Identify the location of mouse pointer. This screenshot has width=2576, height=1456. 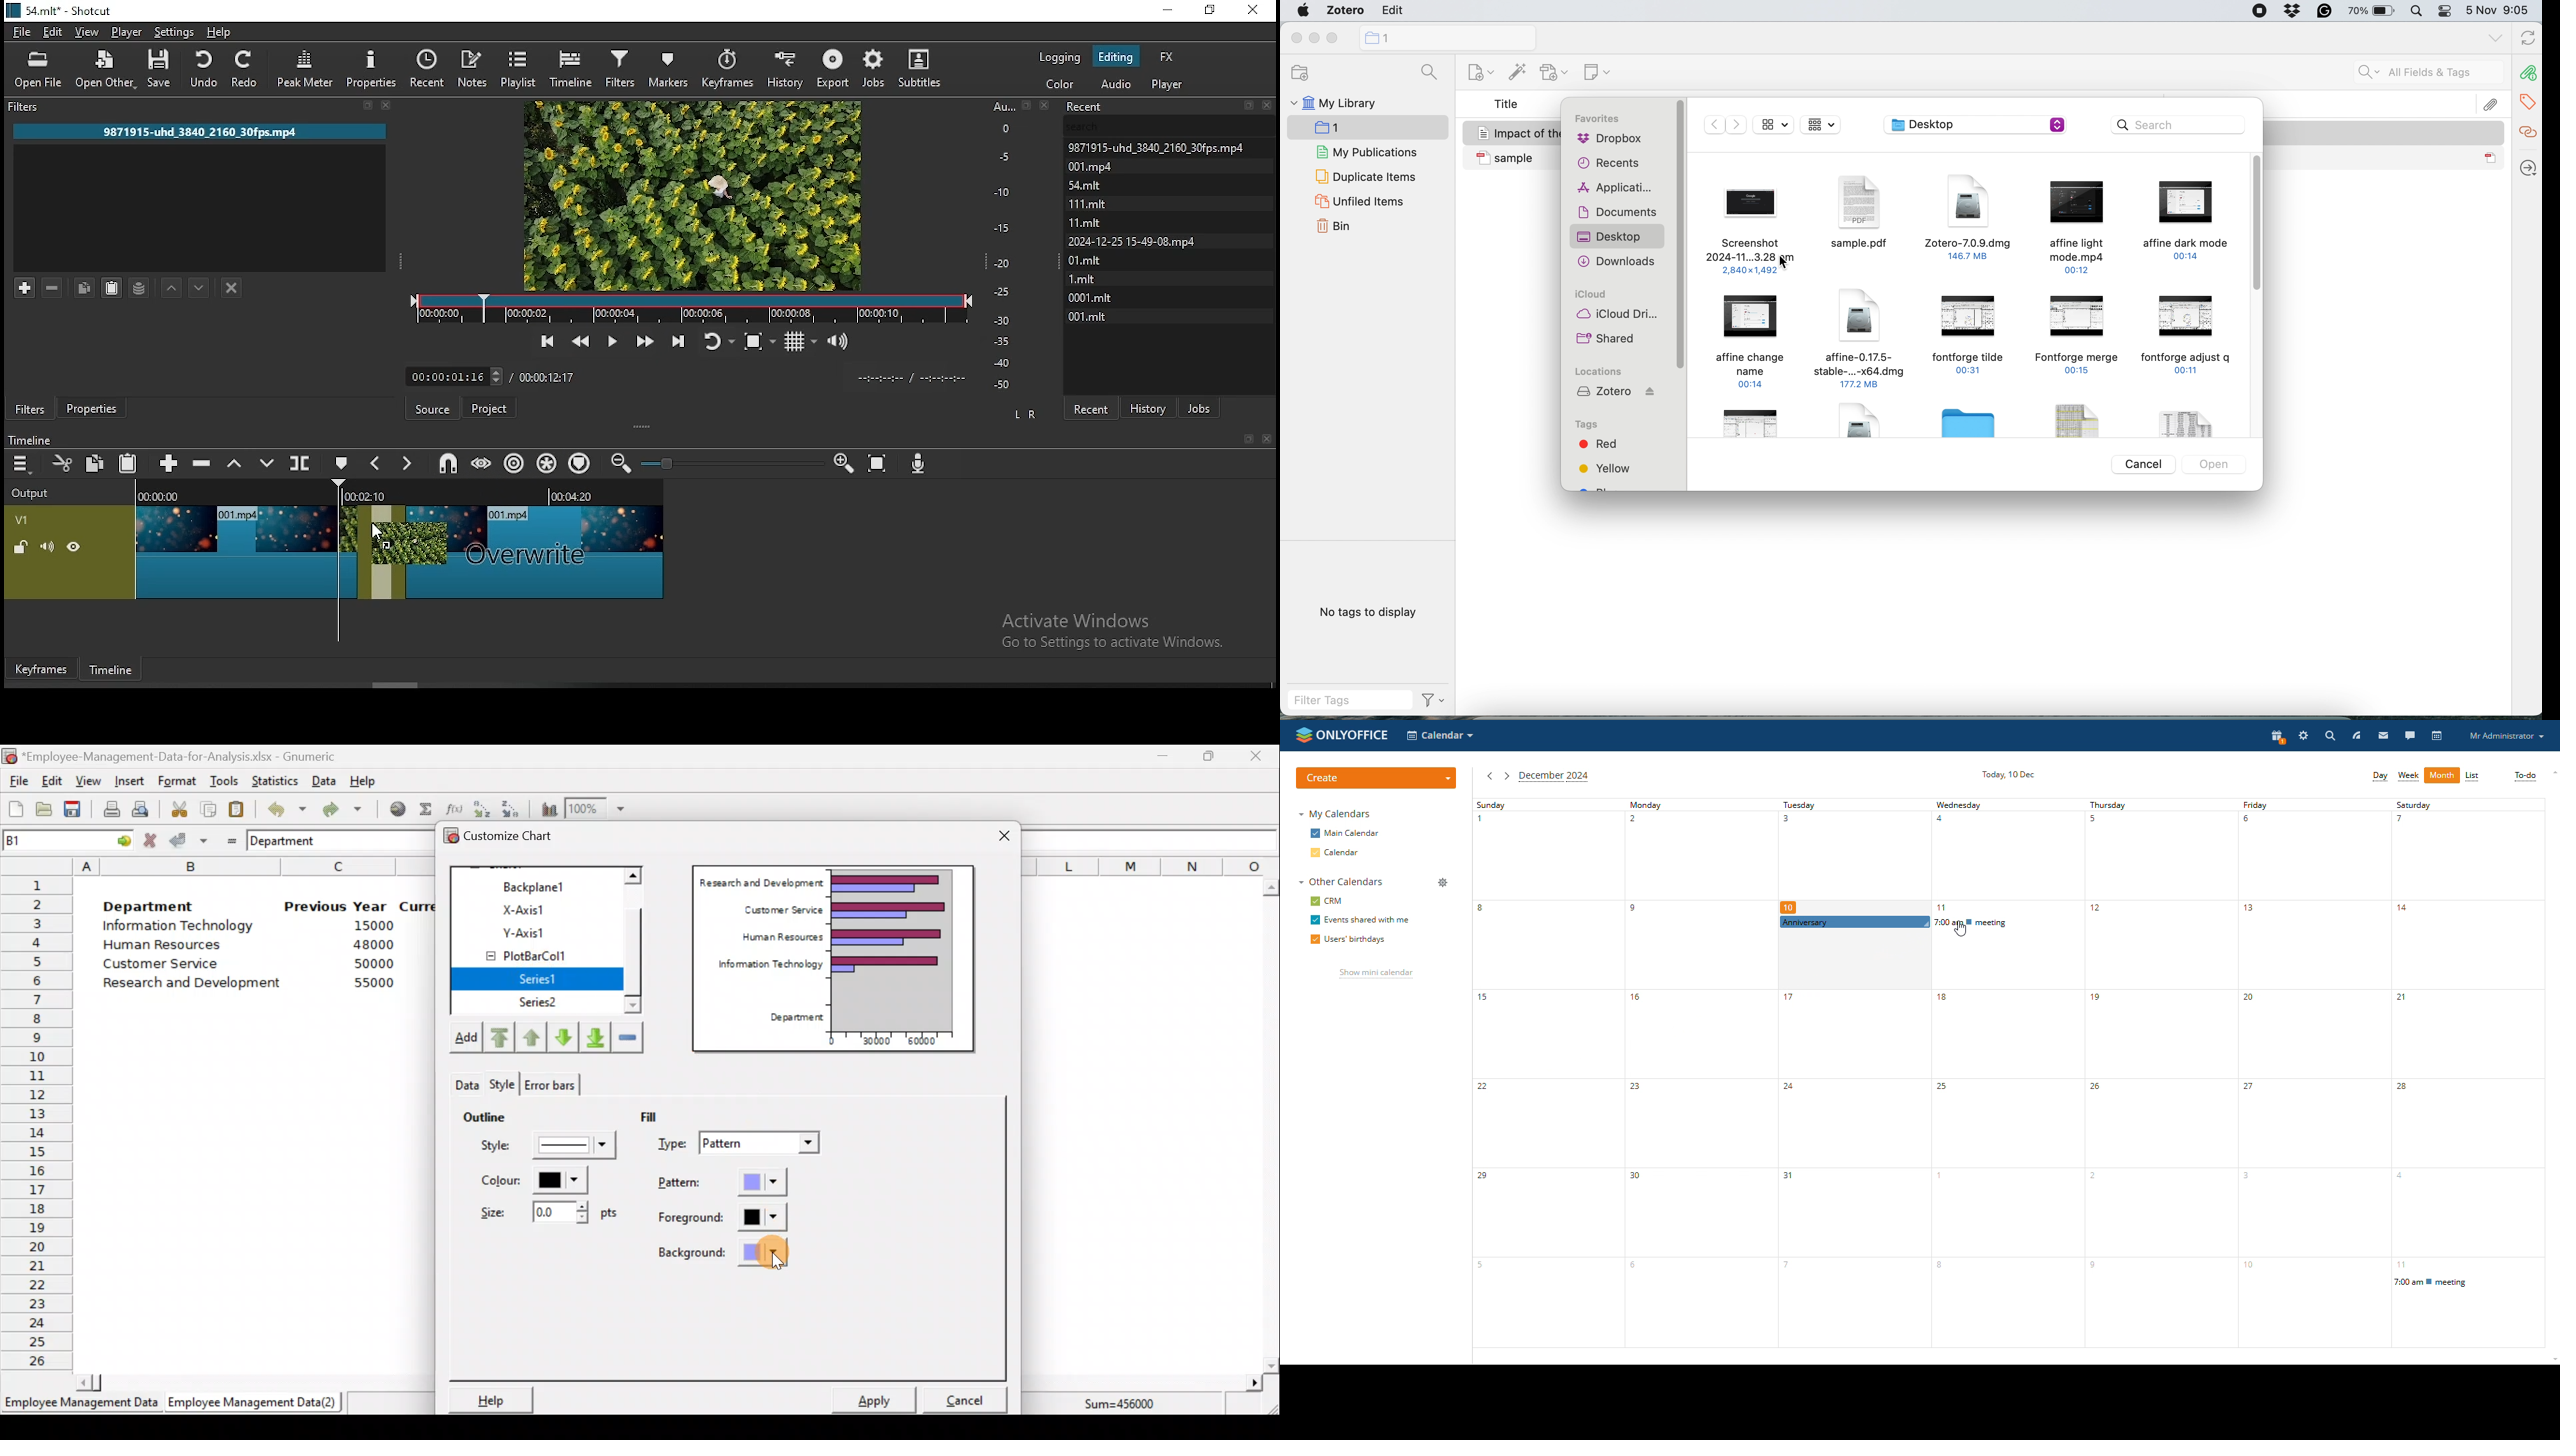
(383, 537).